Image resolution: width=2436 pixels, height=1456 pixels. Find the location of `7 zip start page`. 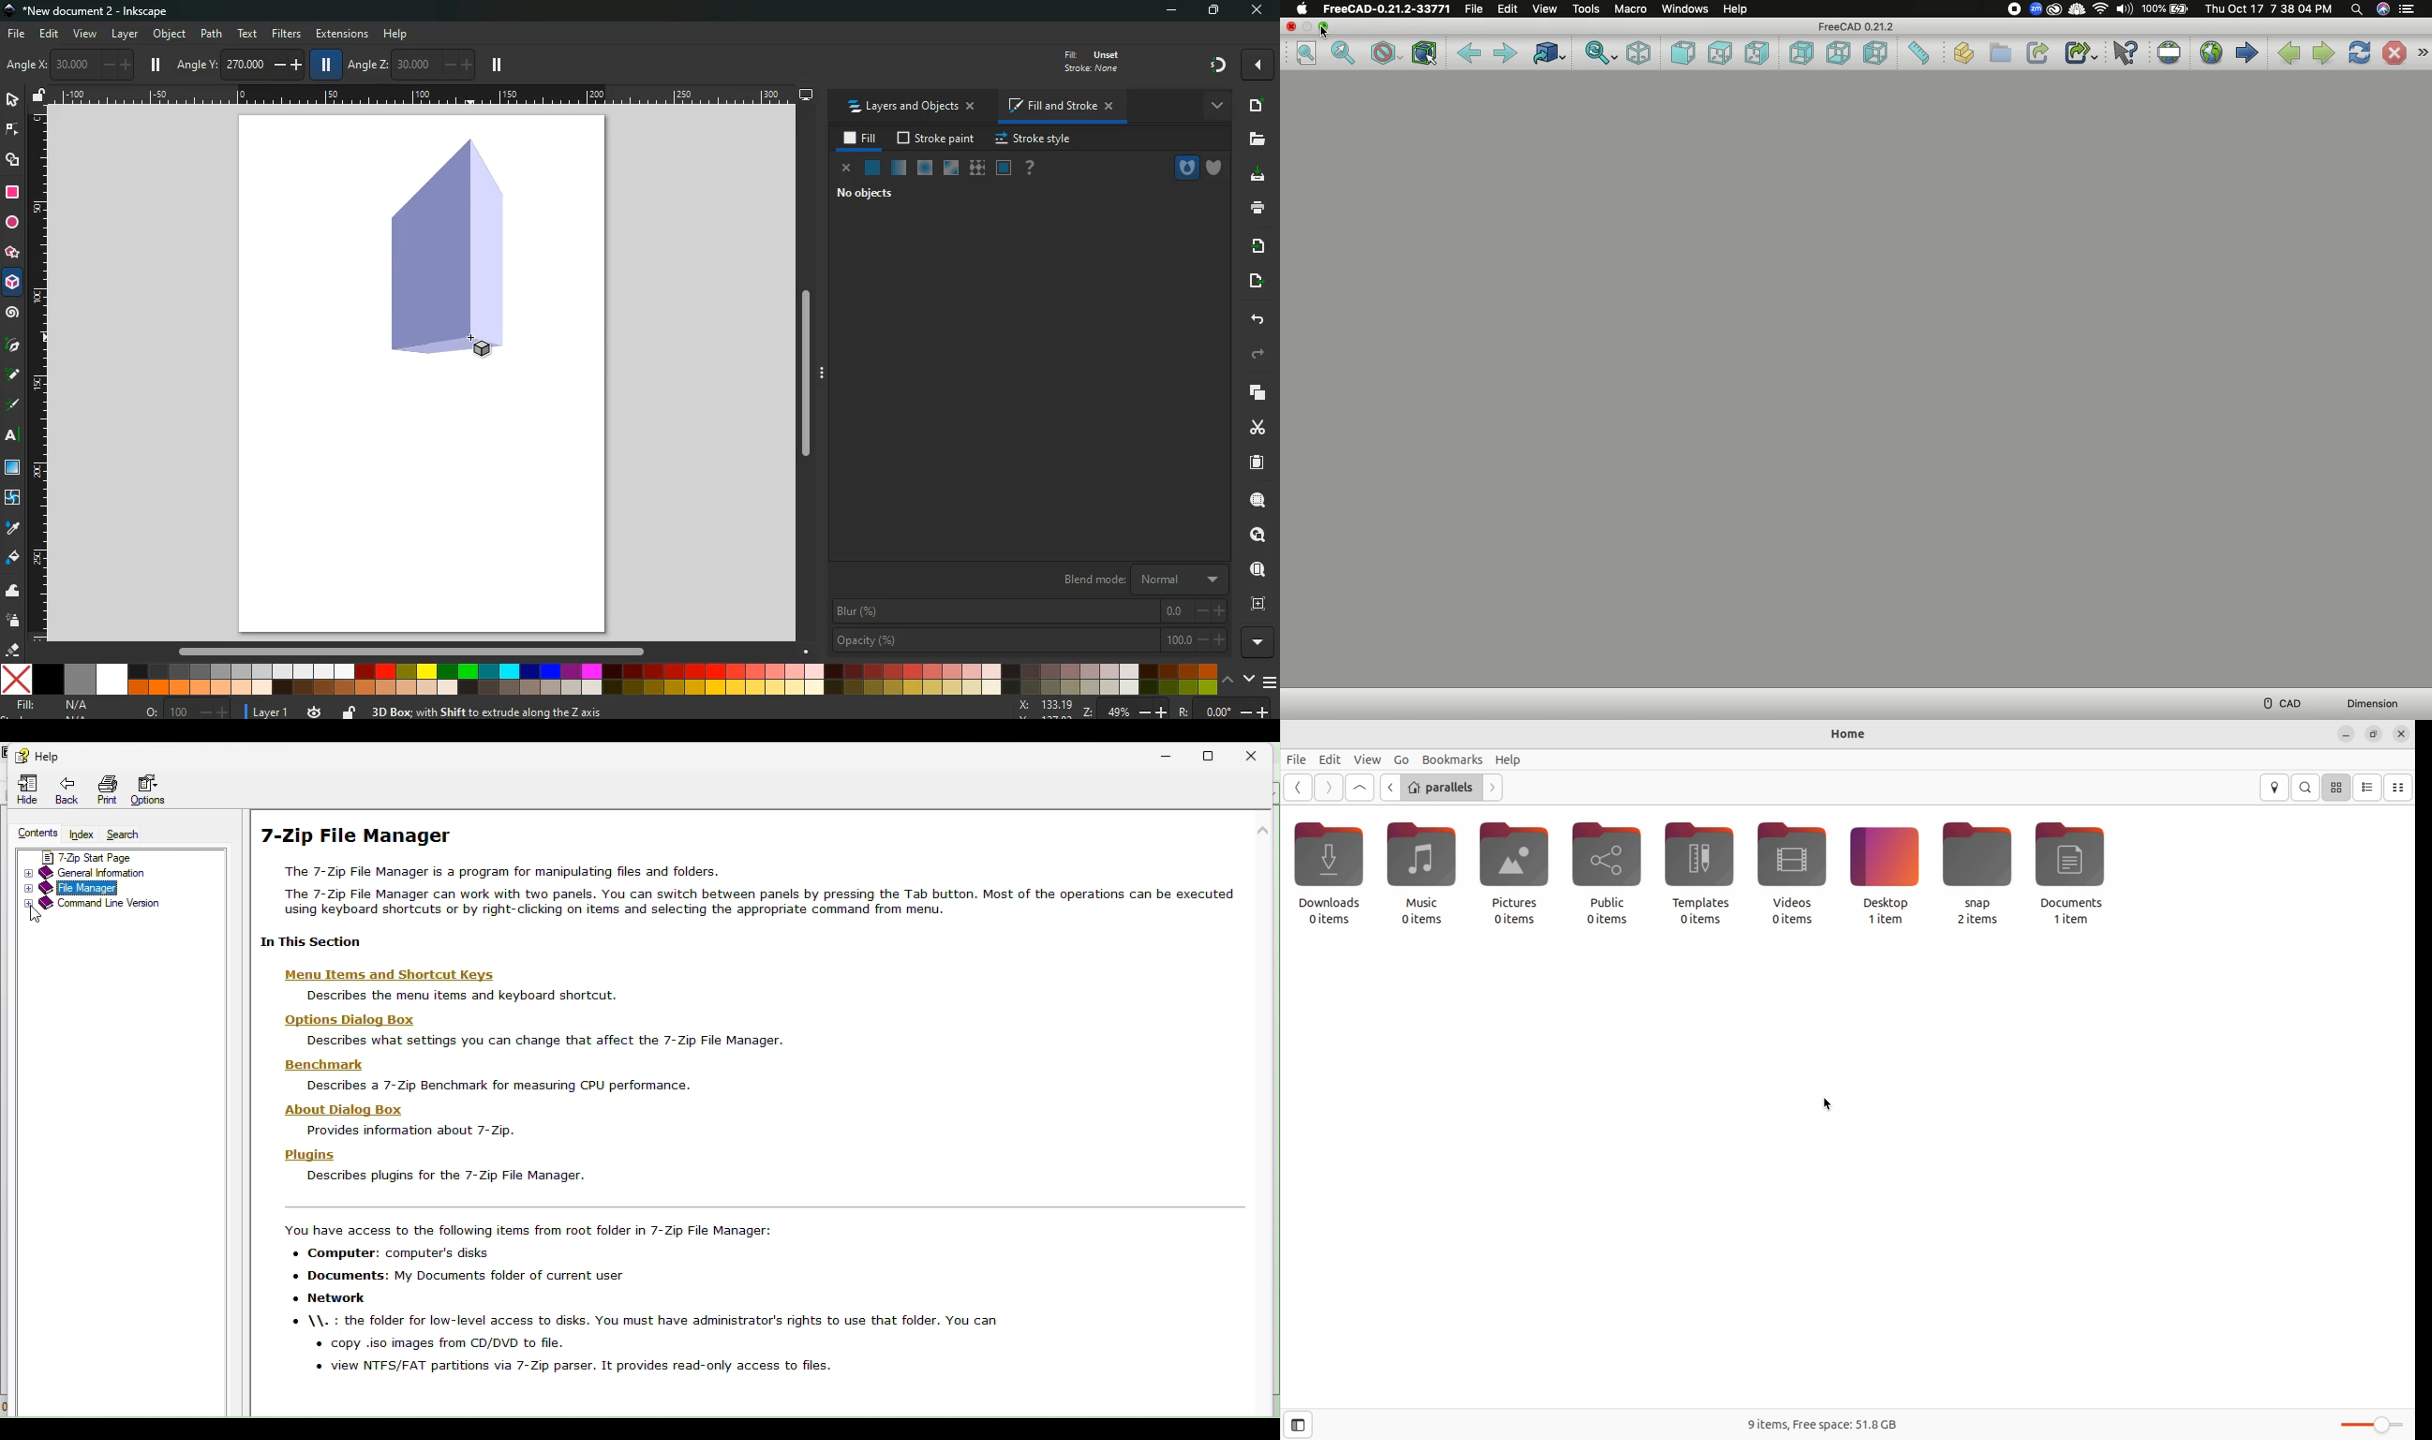

7 zip start page is located at coordinates (99, 856).